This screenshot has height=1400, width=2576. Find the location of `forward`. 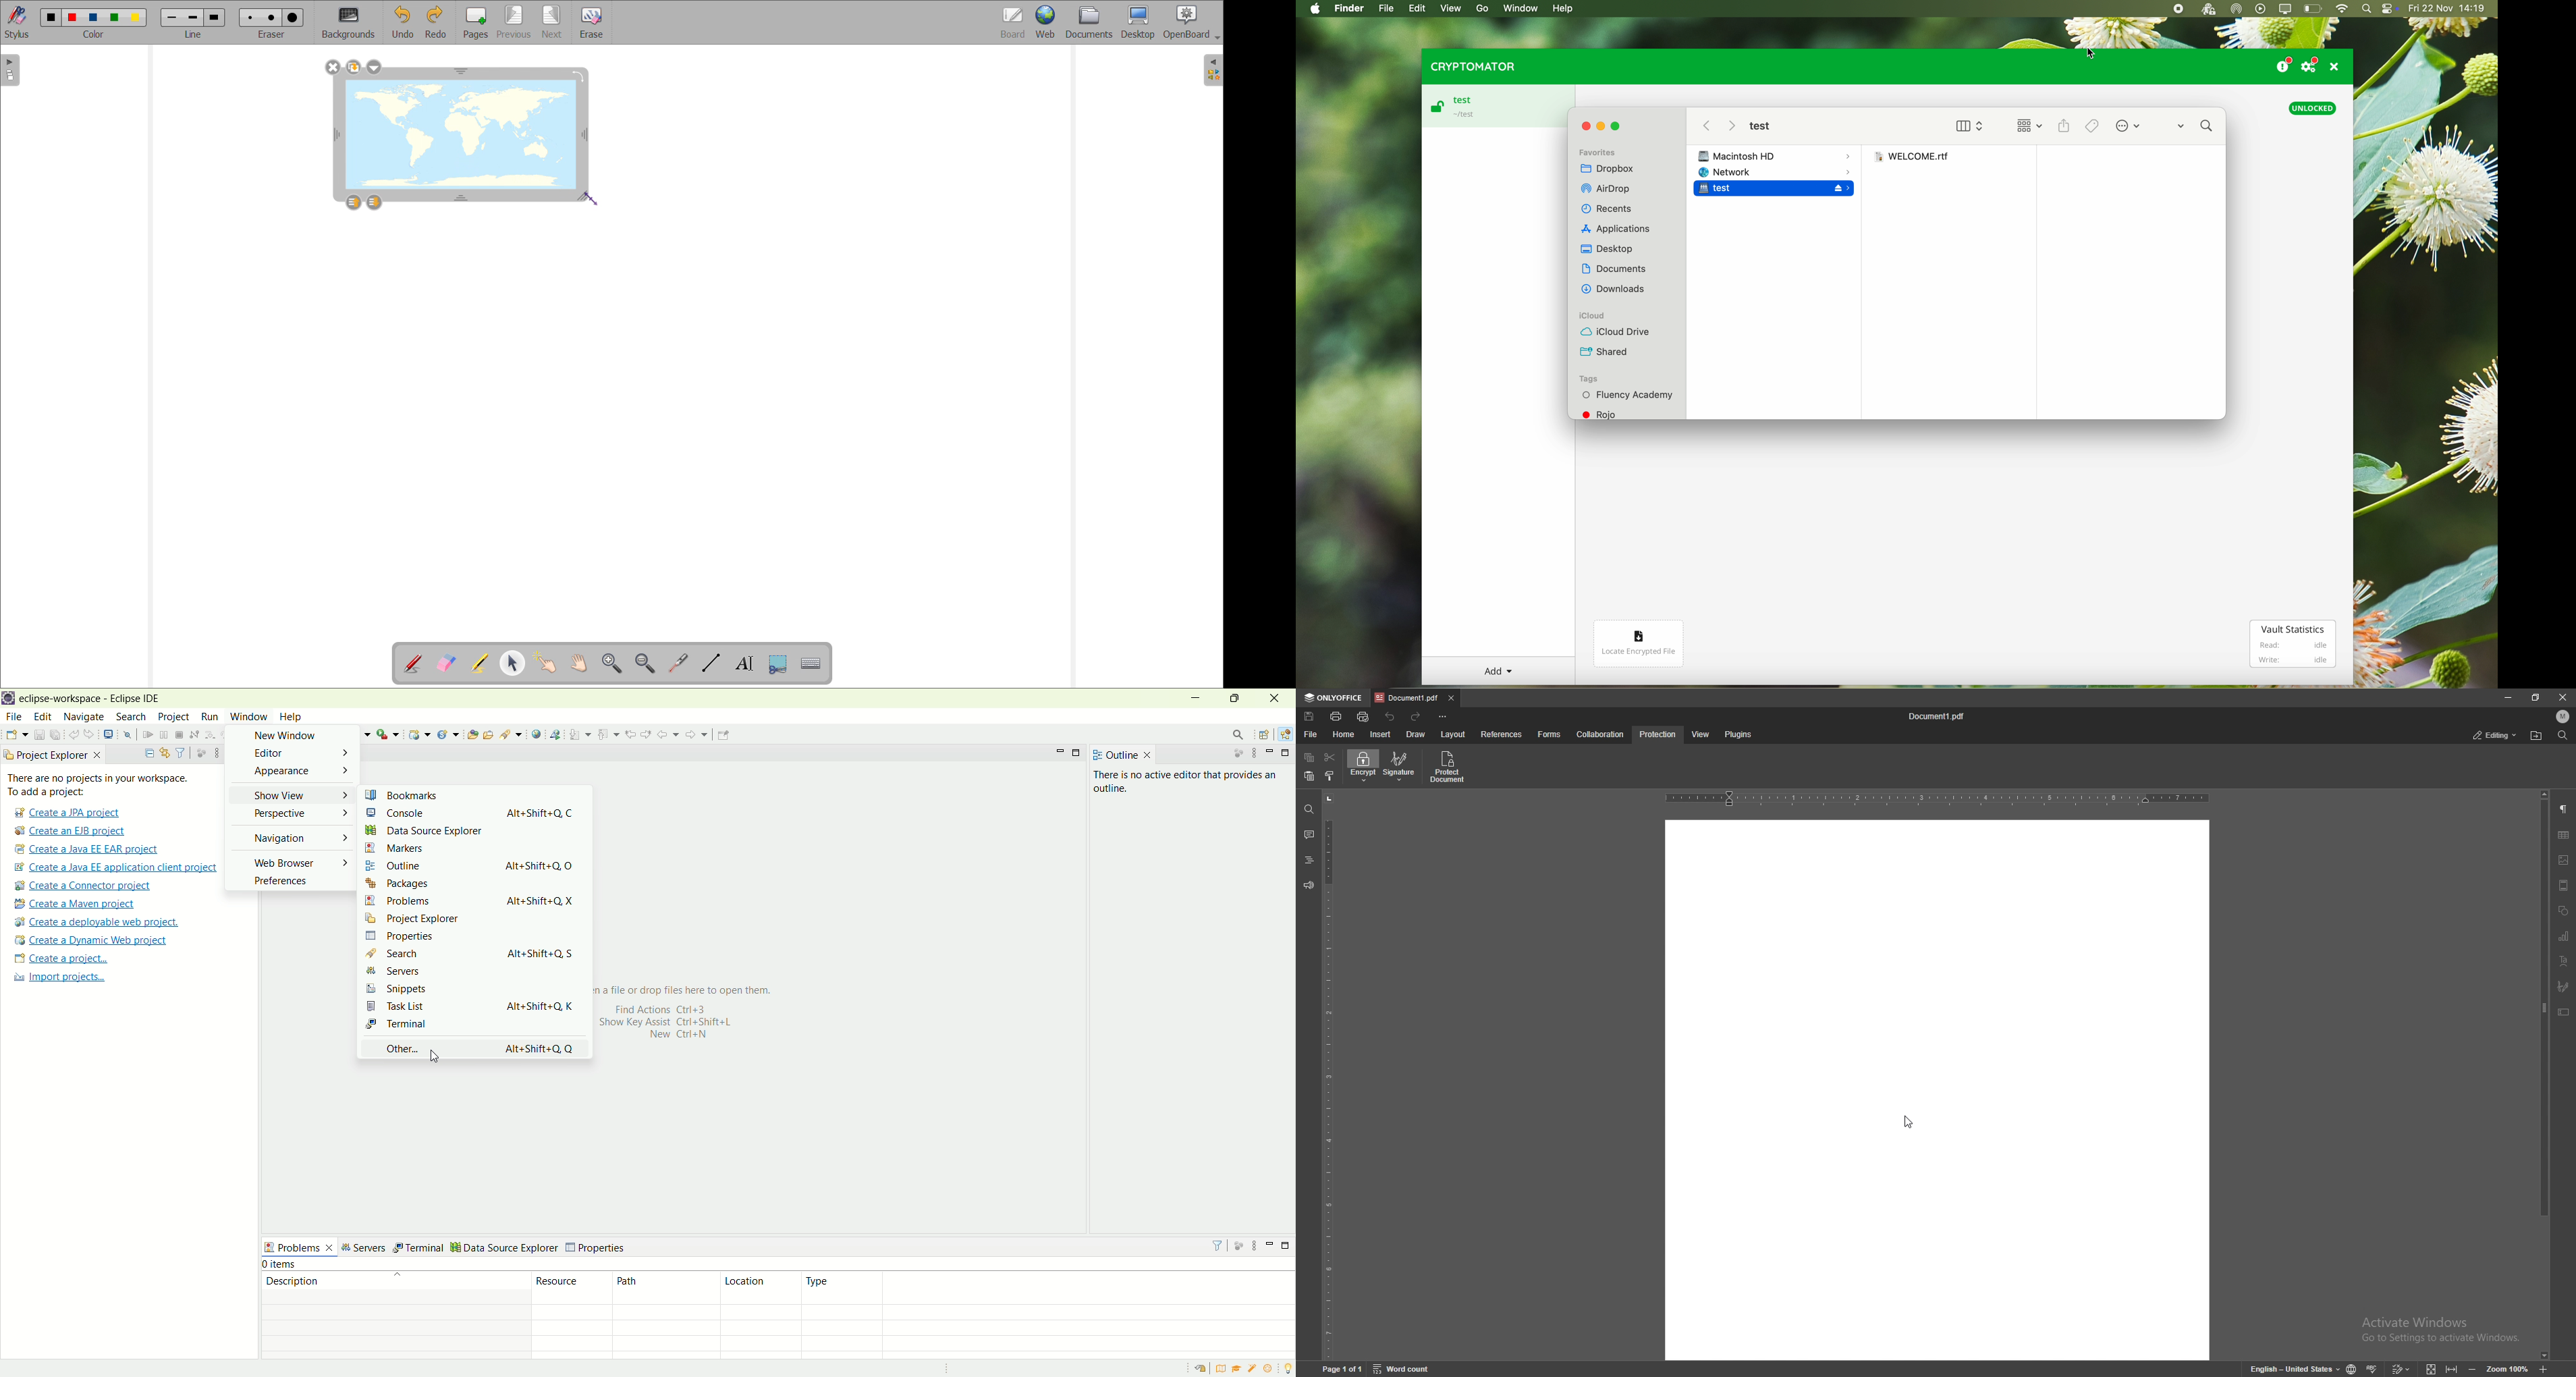

forward is located at coordinates (696, 733).